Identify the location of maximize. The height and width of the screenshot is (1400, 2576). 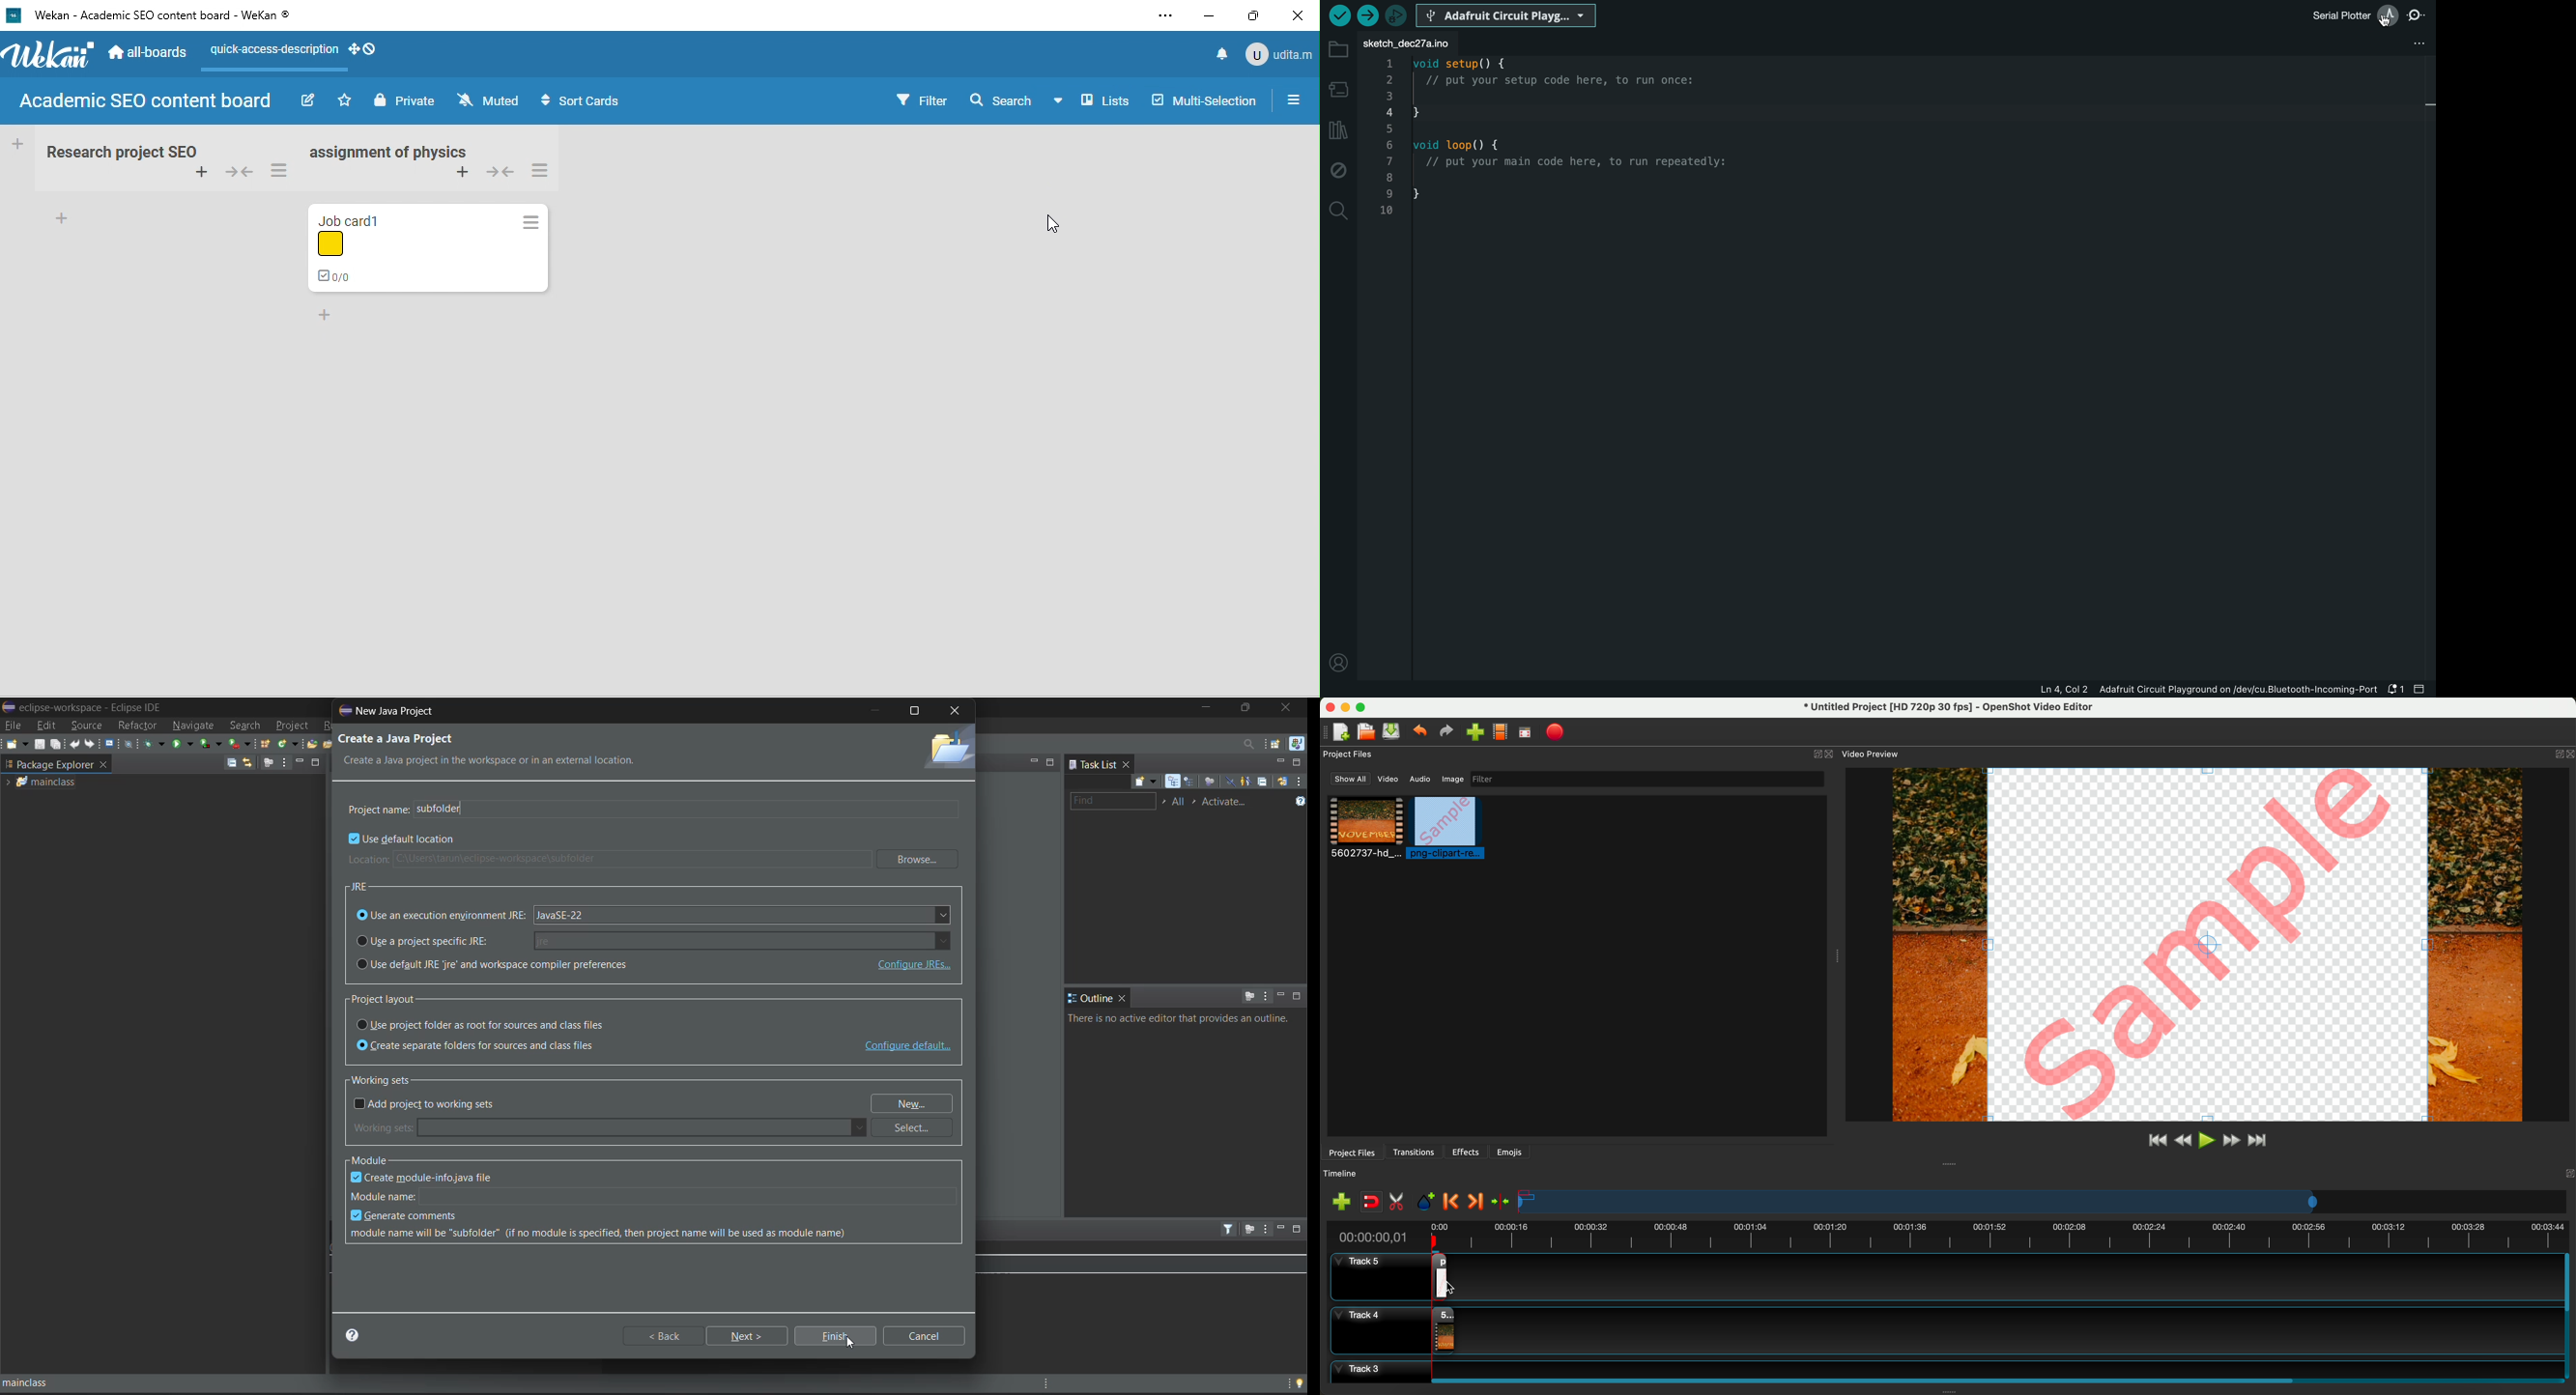
(1300, 1229).